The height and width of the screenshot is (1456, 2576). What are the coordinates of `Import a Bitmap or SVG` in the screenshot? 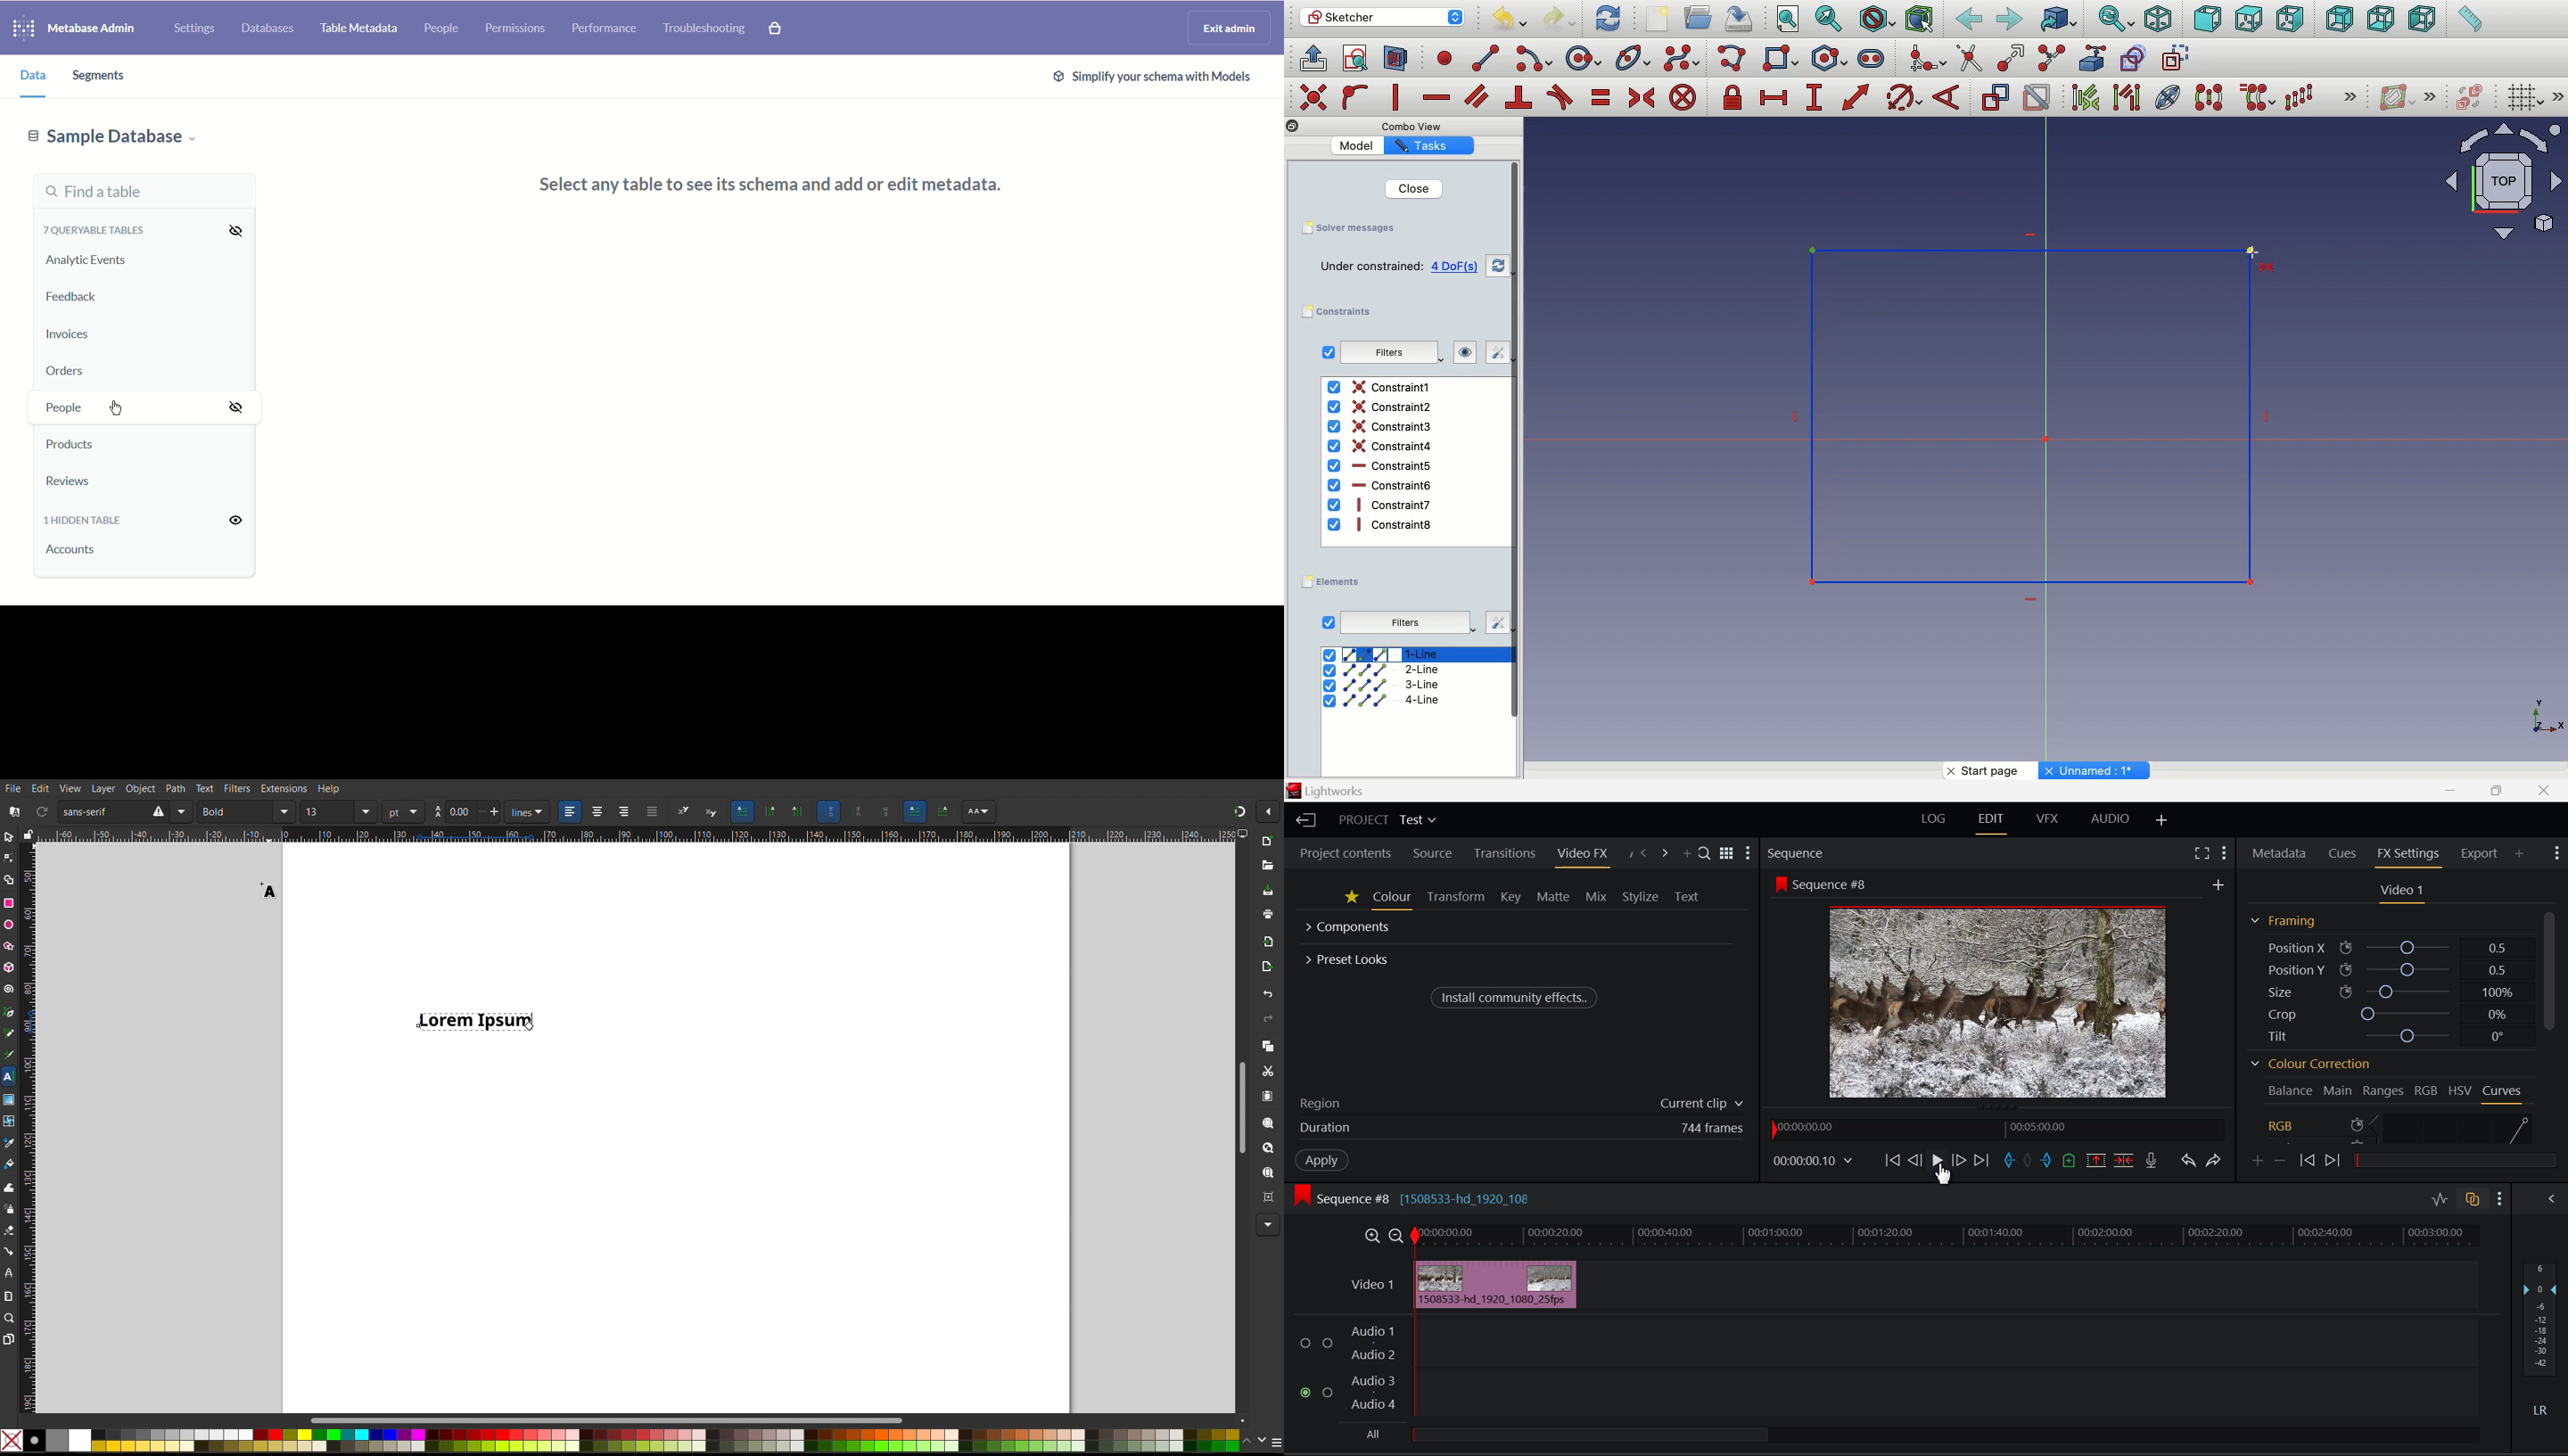 It's located at (1265, 942).